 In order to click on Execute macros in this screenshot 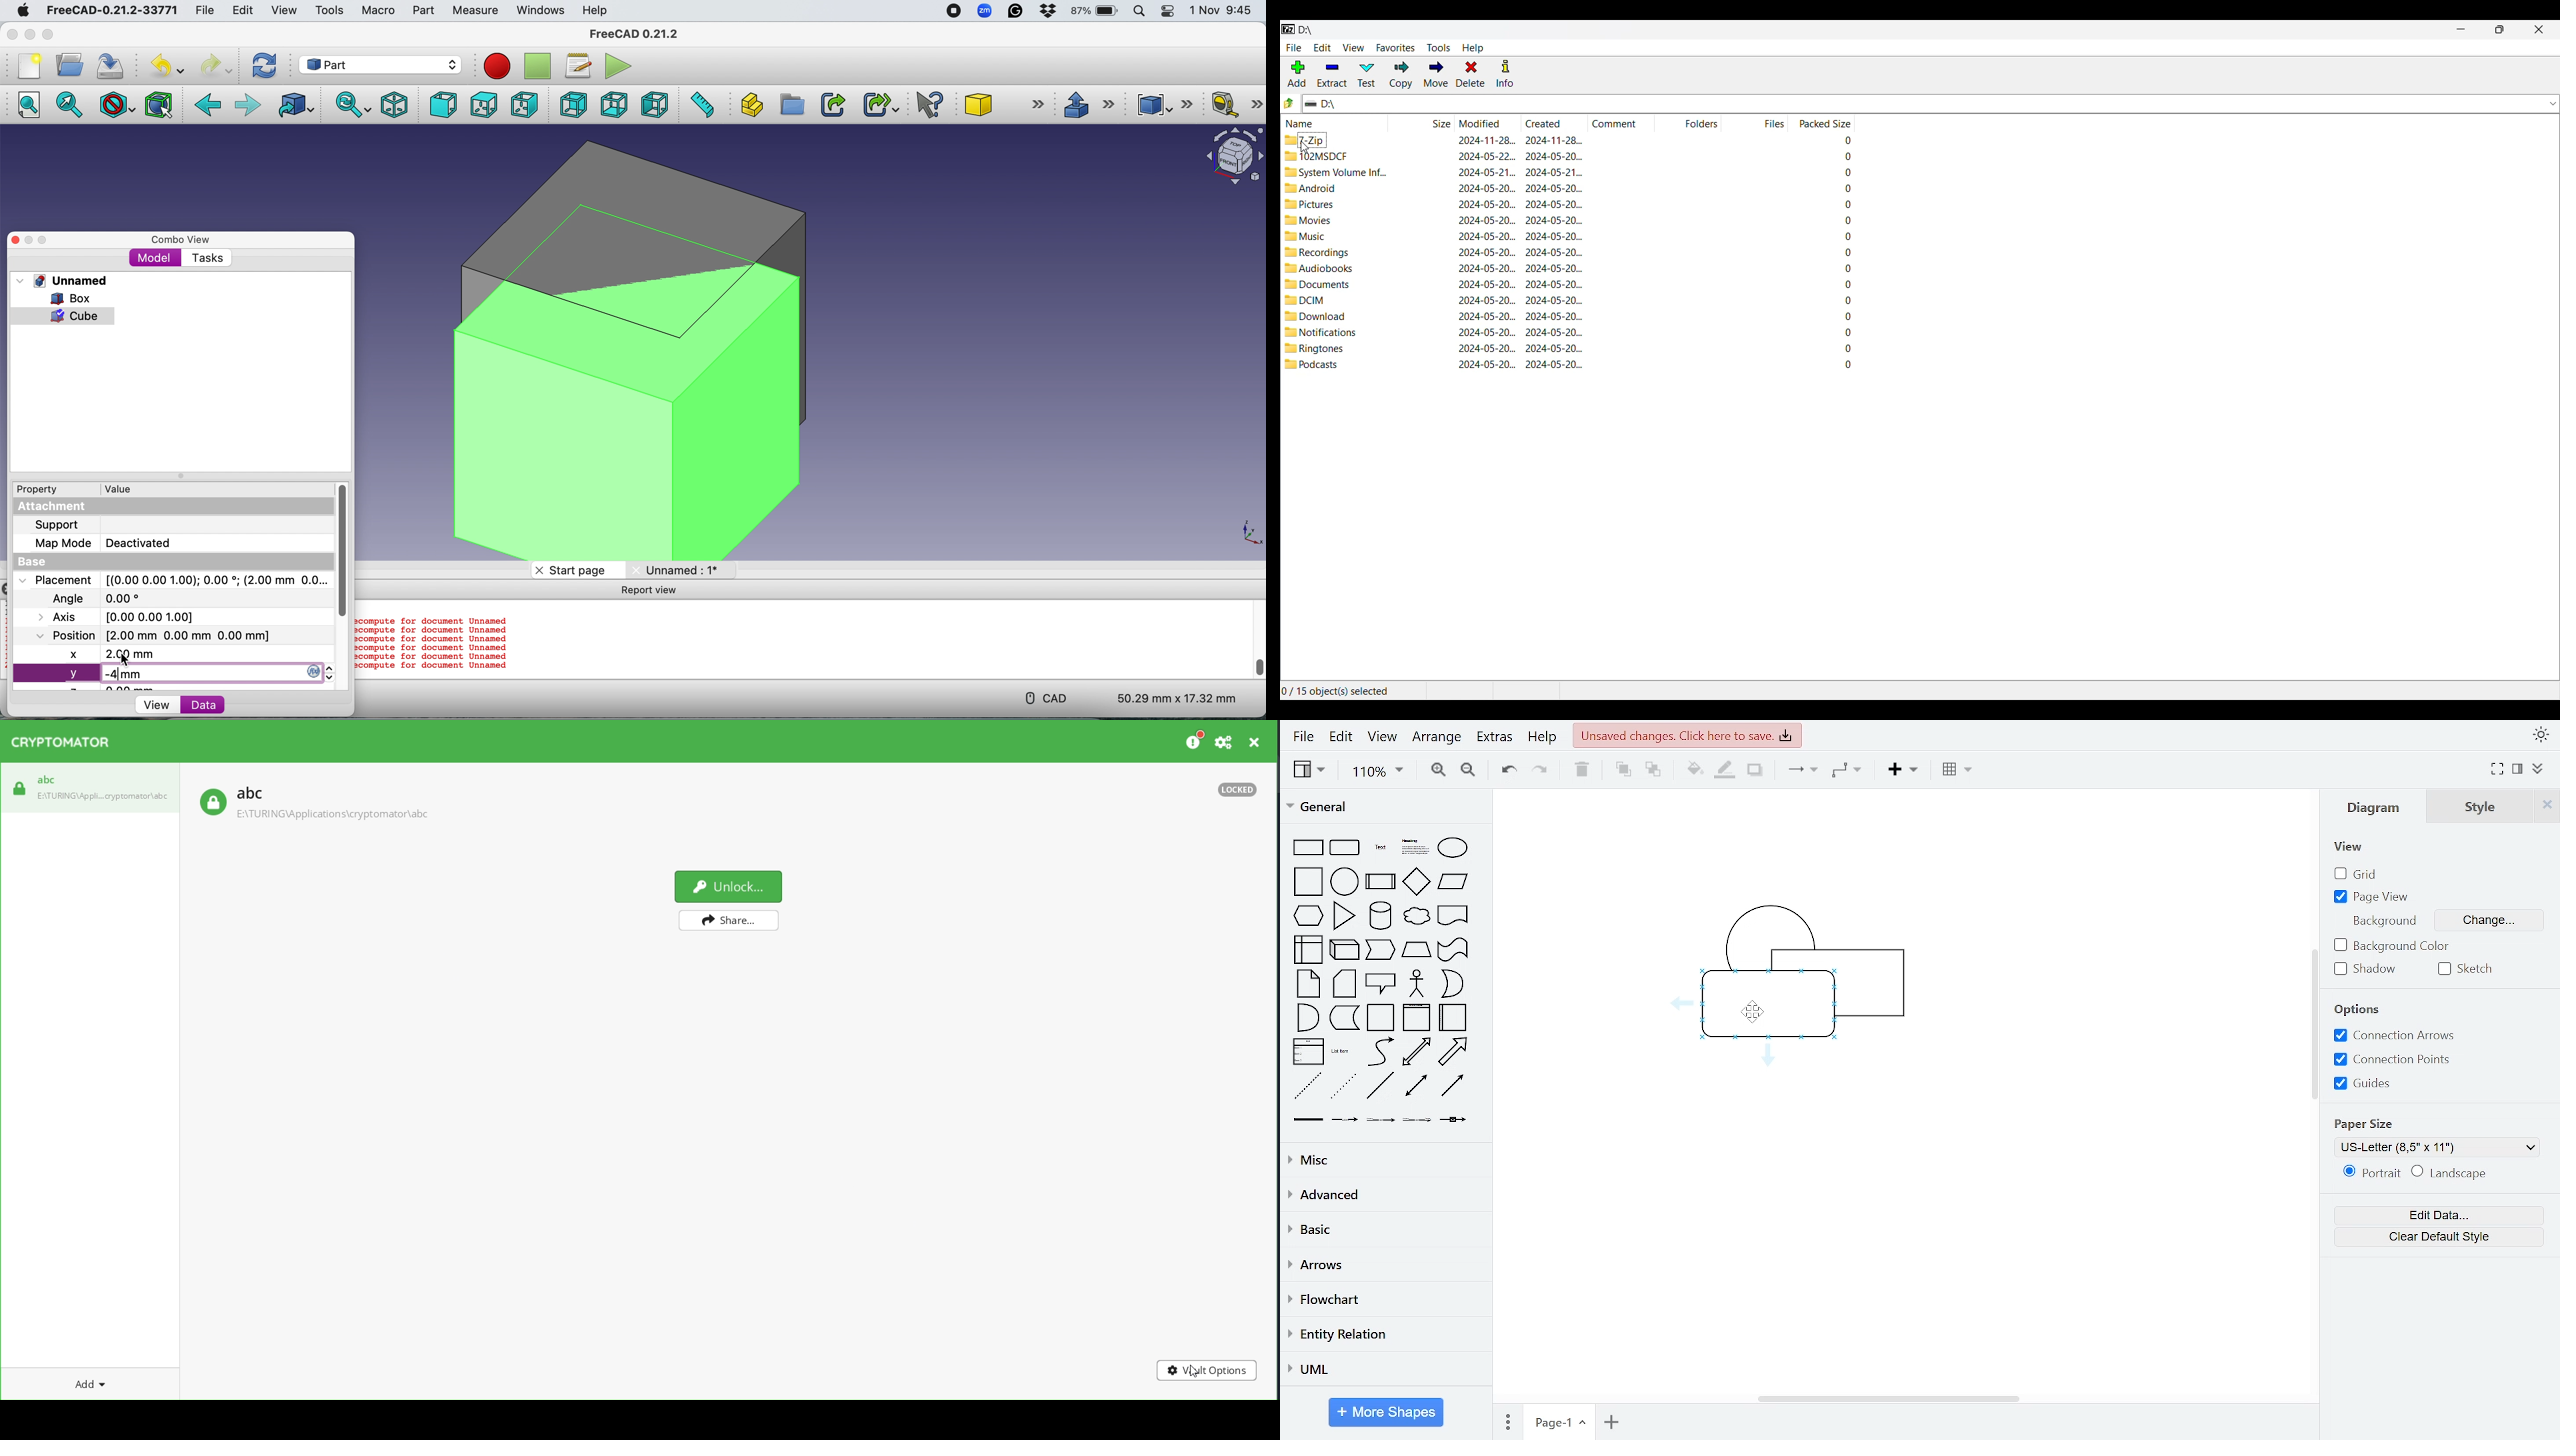, I will do `click(621, 65)`.